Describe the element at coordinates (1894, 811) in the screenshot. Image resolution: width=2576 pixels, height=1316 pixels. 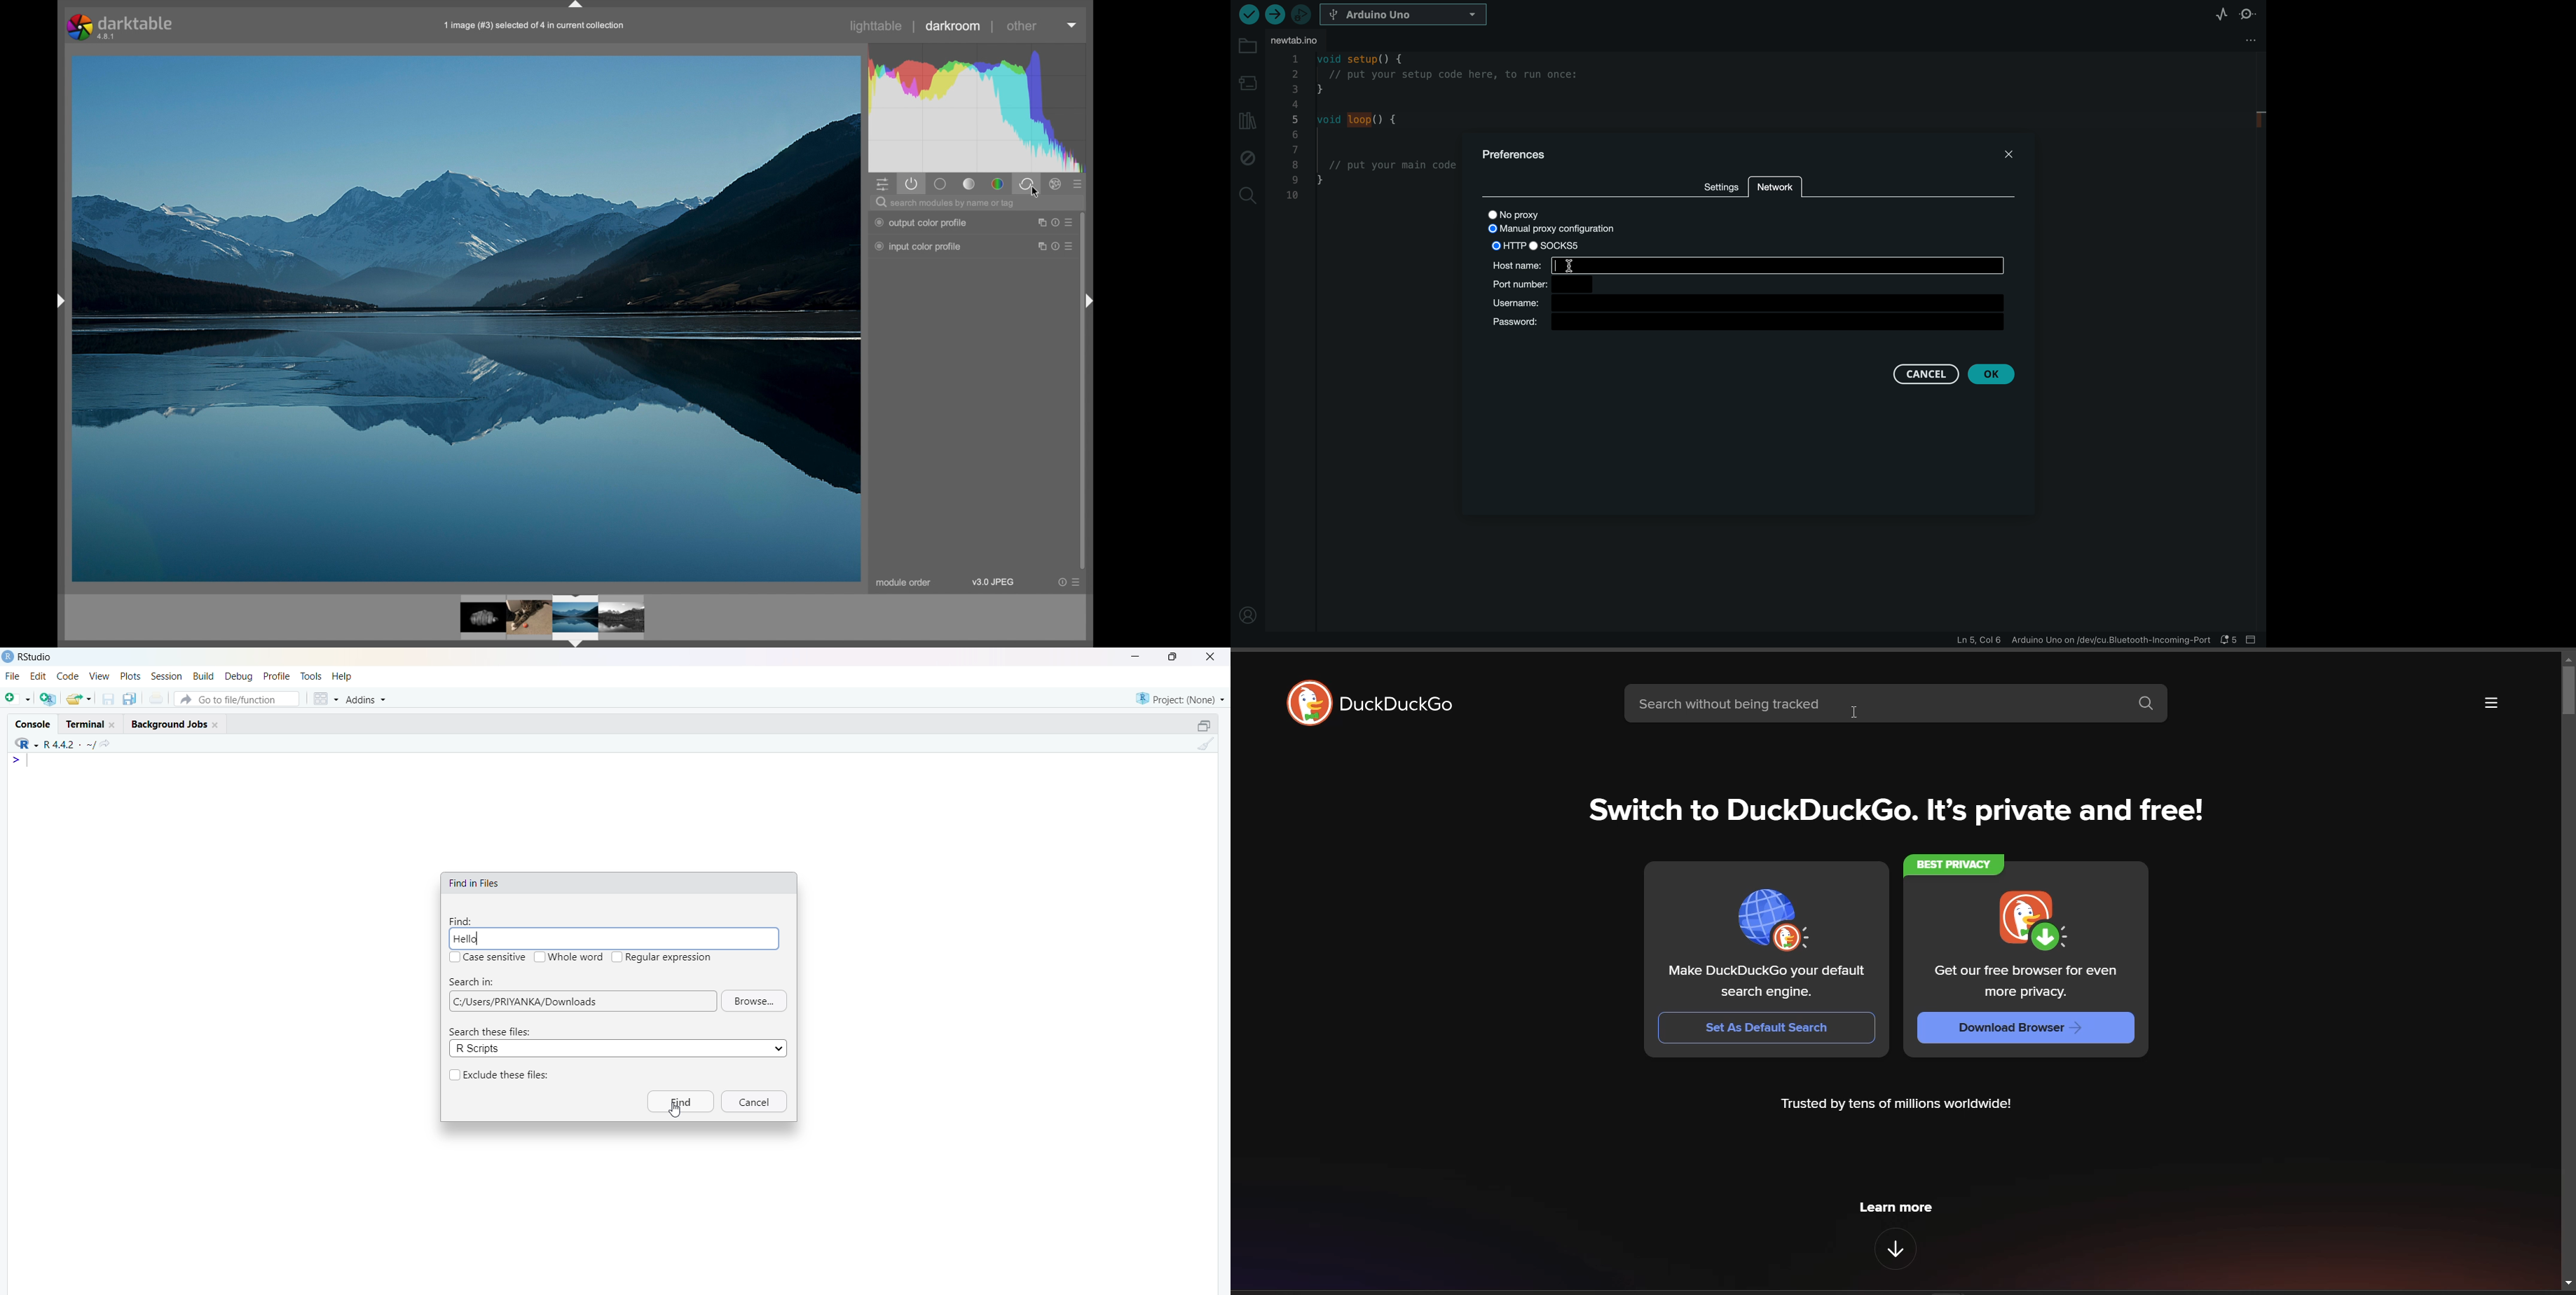
I see `Switch to DuckDuckGo. It’s private and free!` at that location.